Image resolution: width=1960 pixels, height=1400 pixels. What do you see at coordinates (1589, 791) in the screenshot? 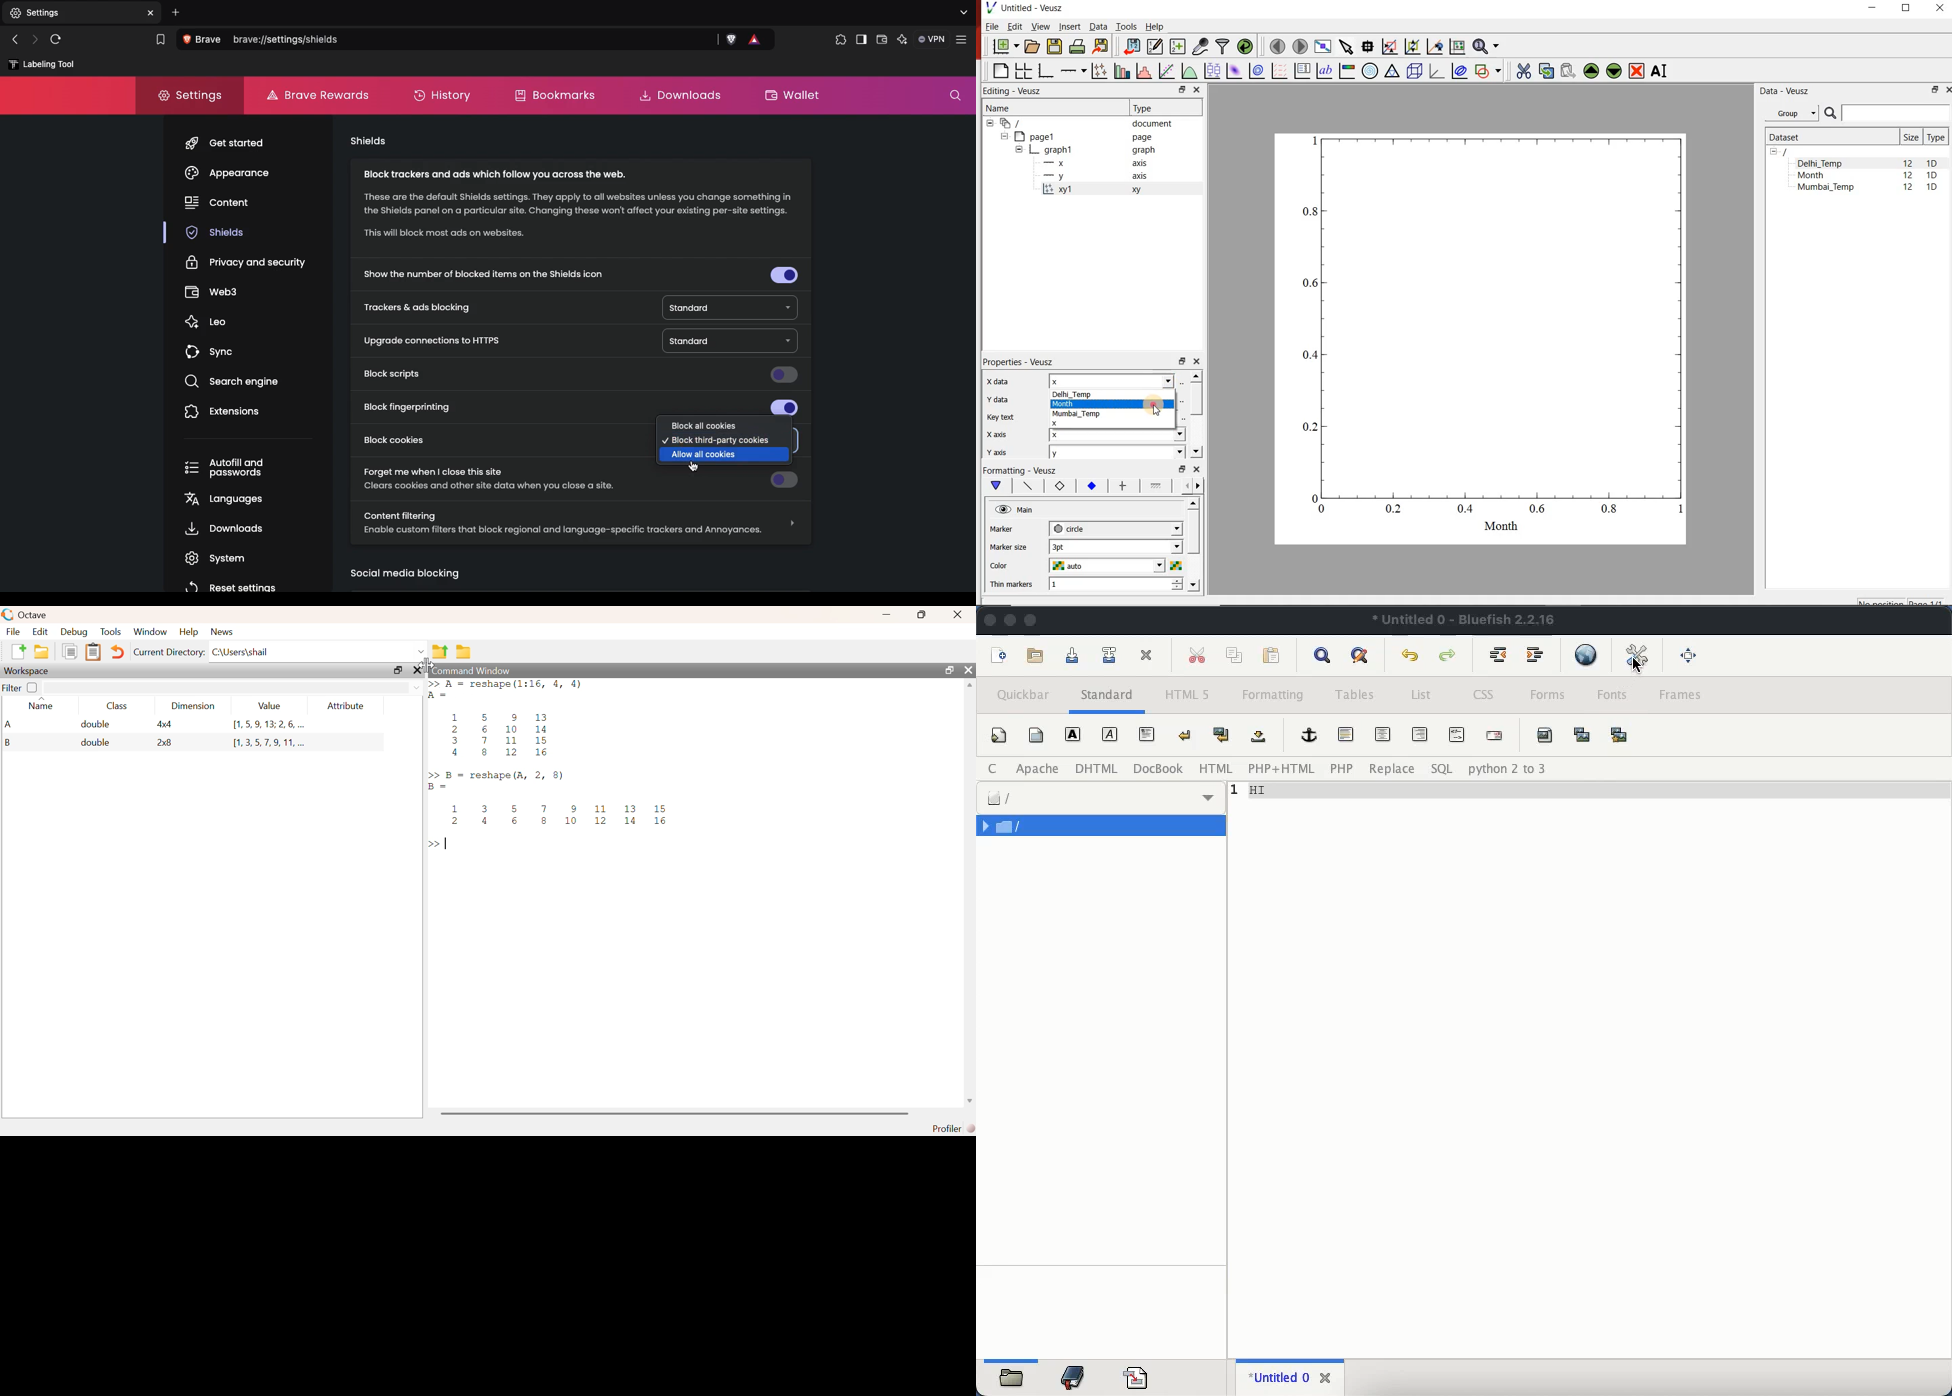
I see `Hi` at bounding box center [1589, 791].